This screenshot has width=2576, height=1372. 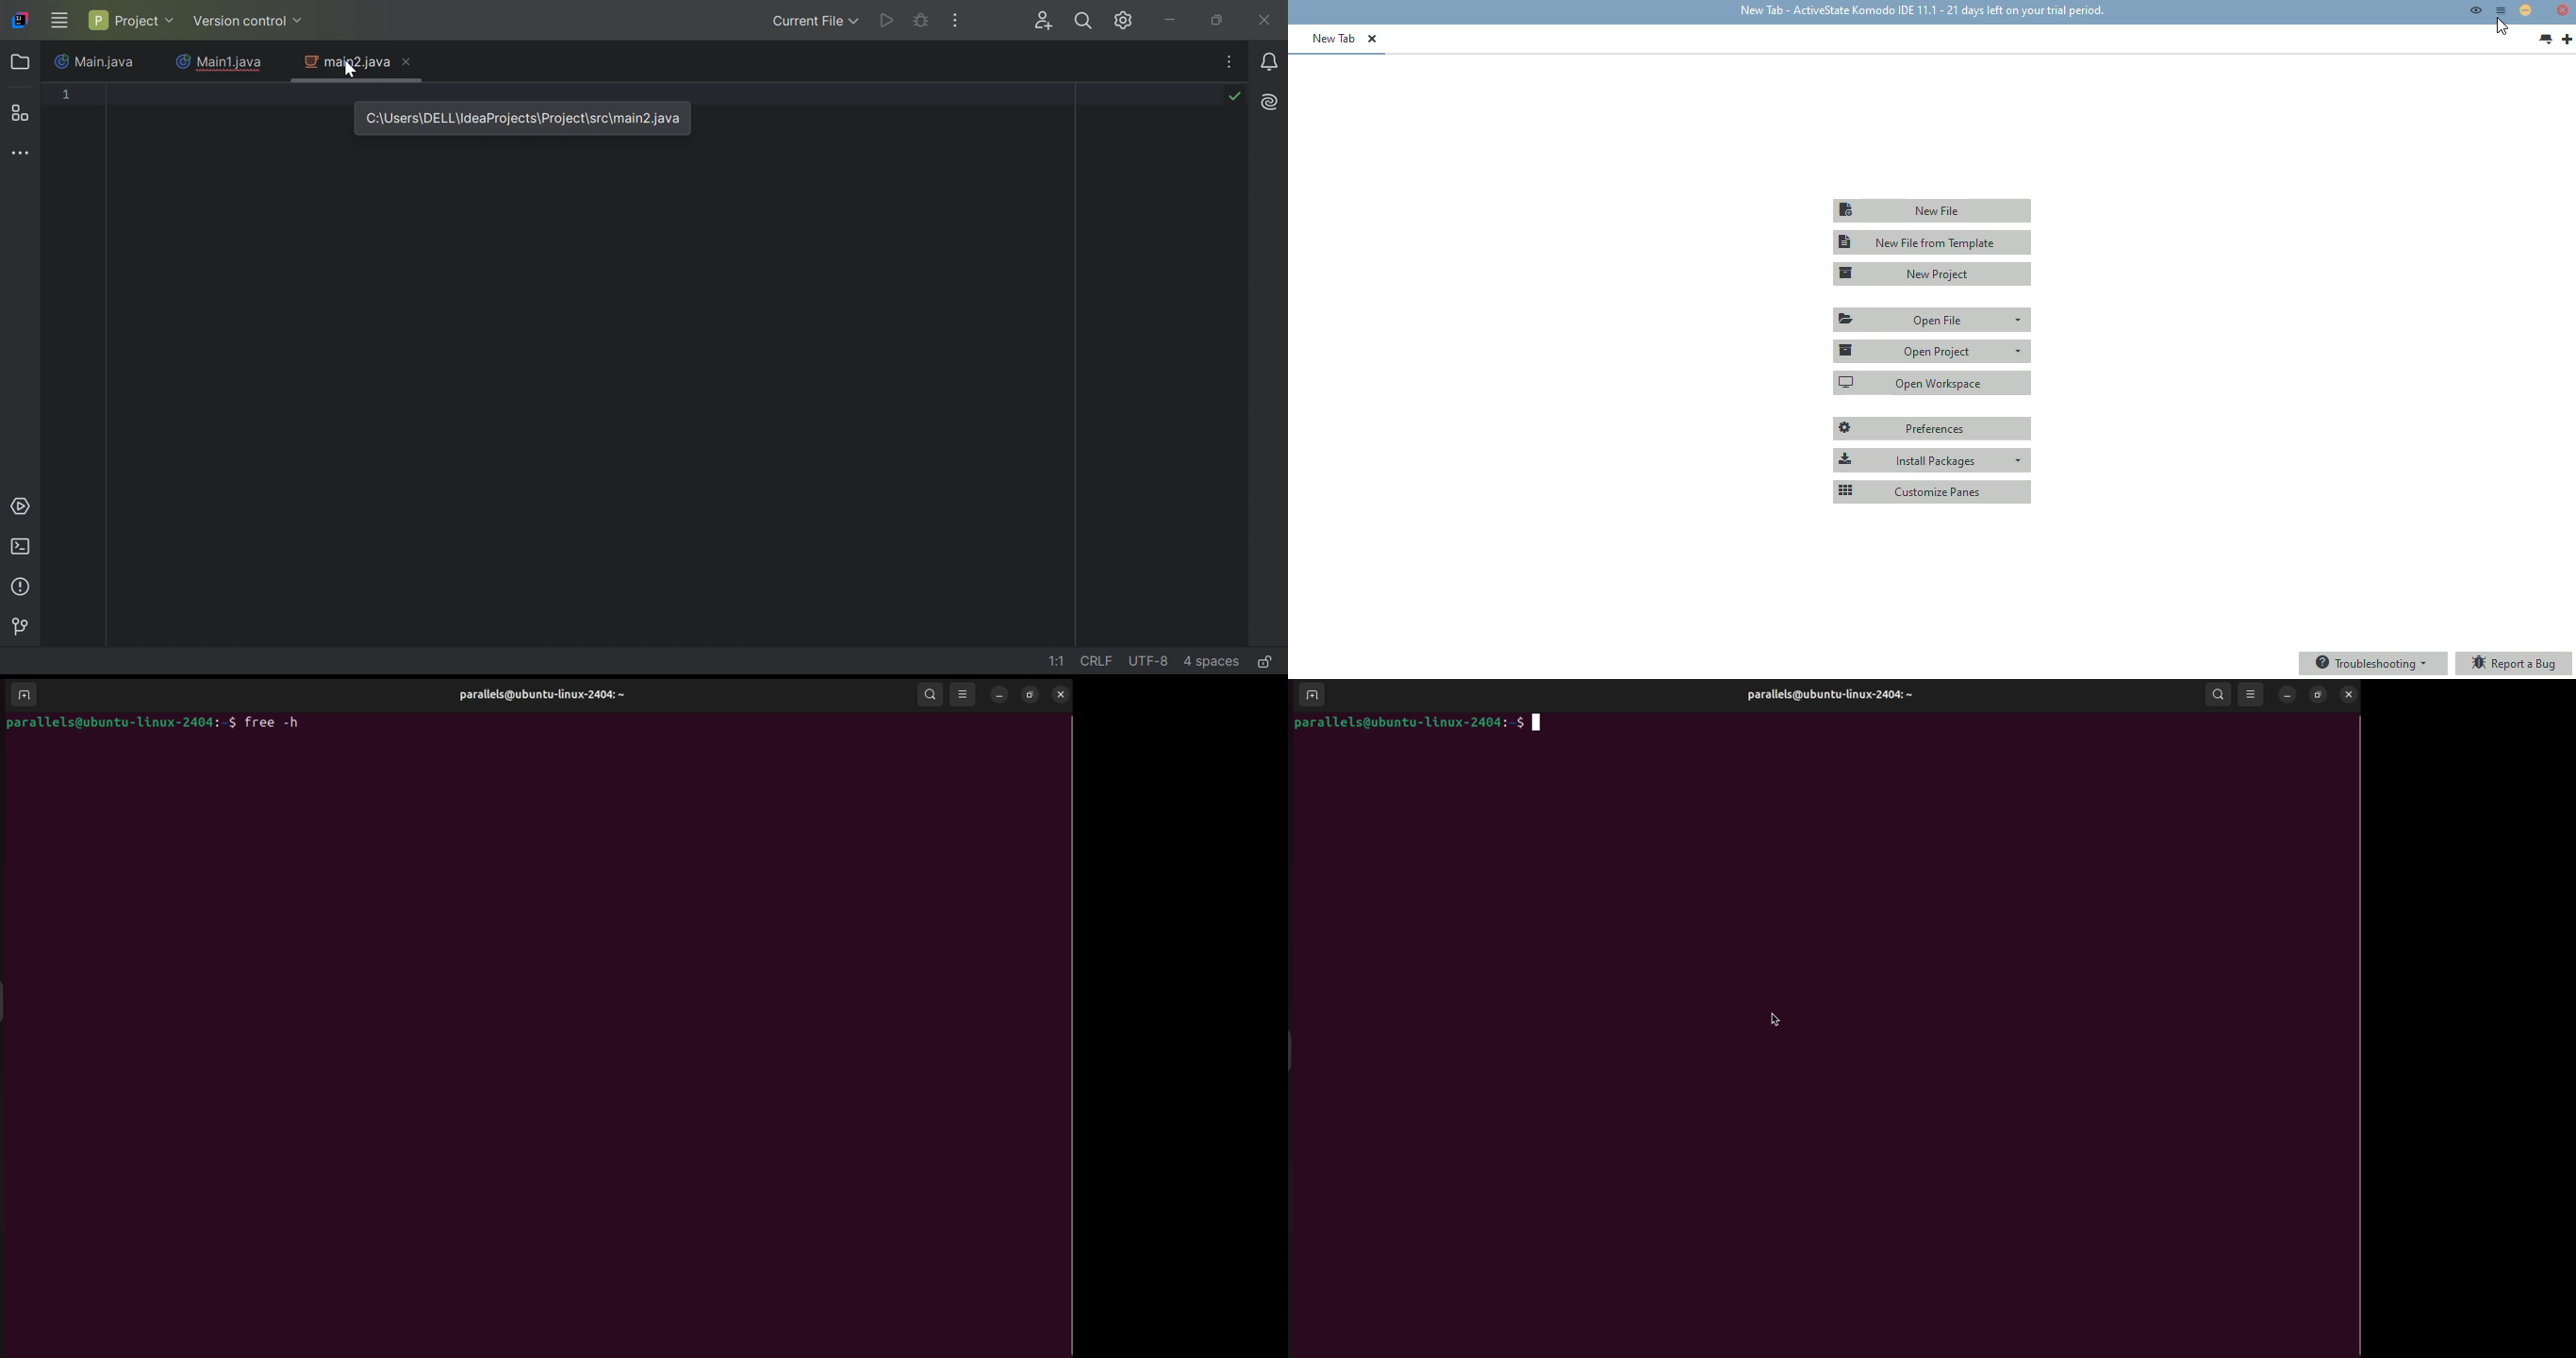 What do you see at coordinates (1262, 664) in the screenshot?
I see `Make file read-only` at bounding box center [1262, 664].